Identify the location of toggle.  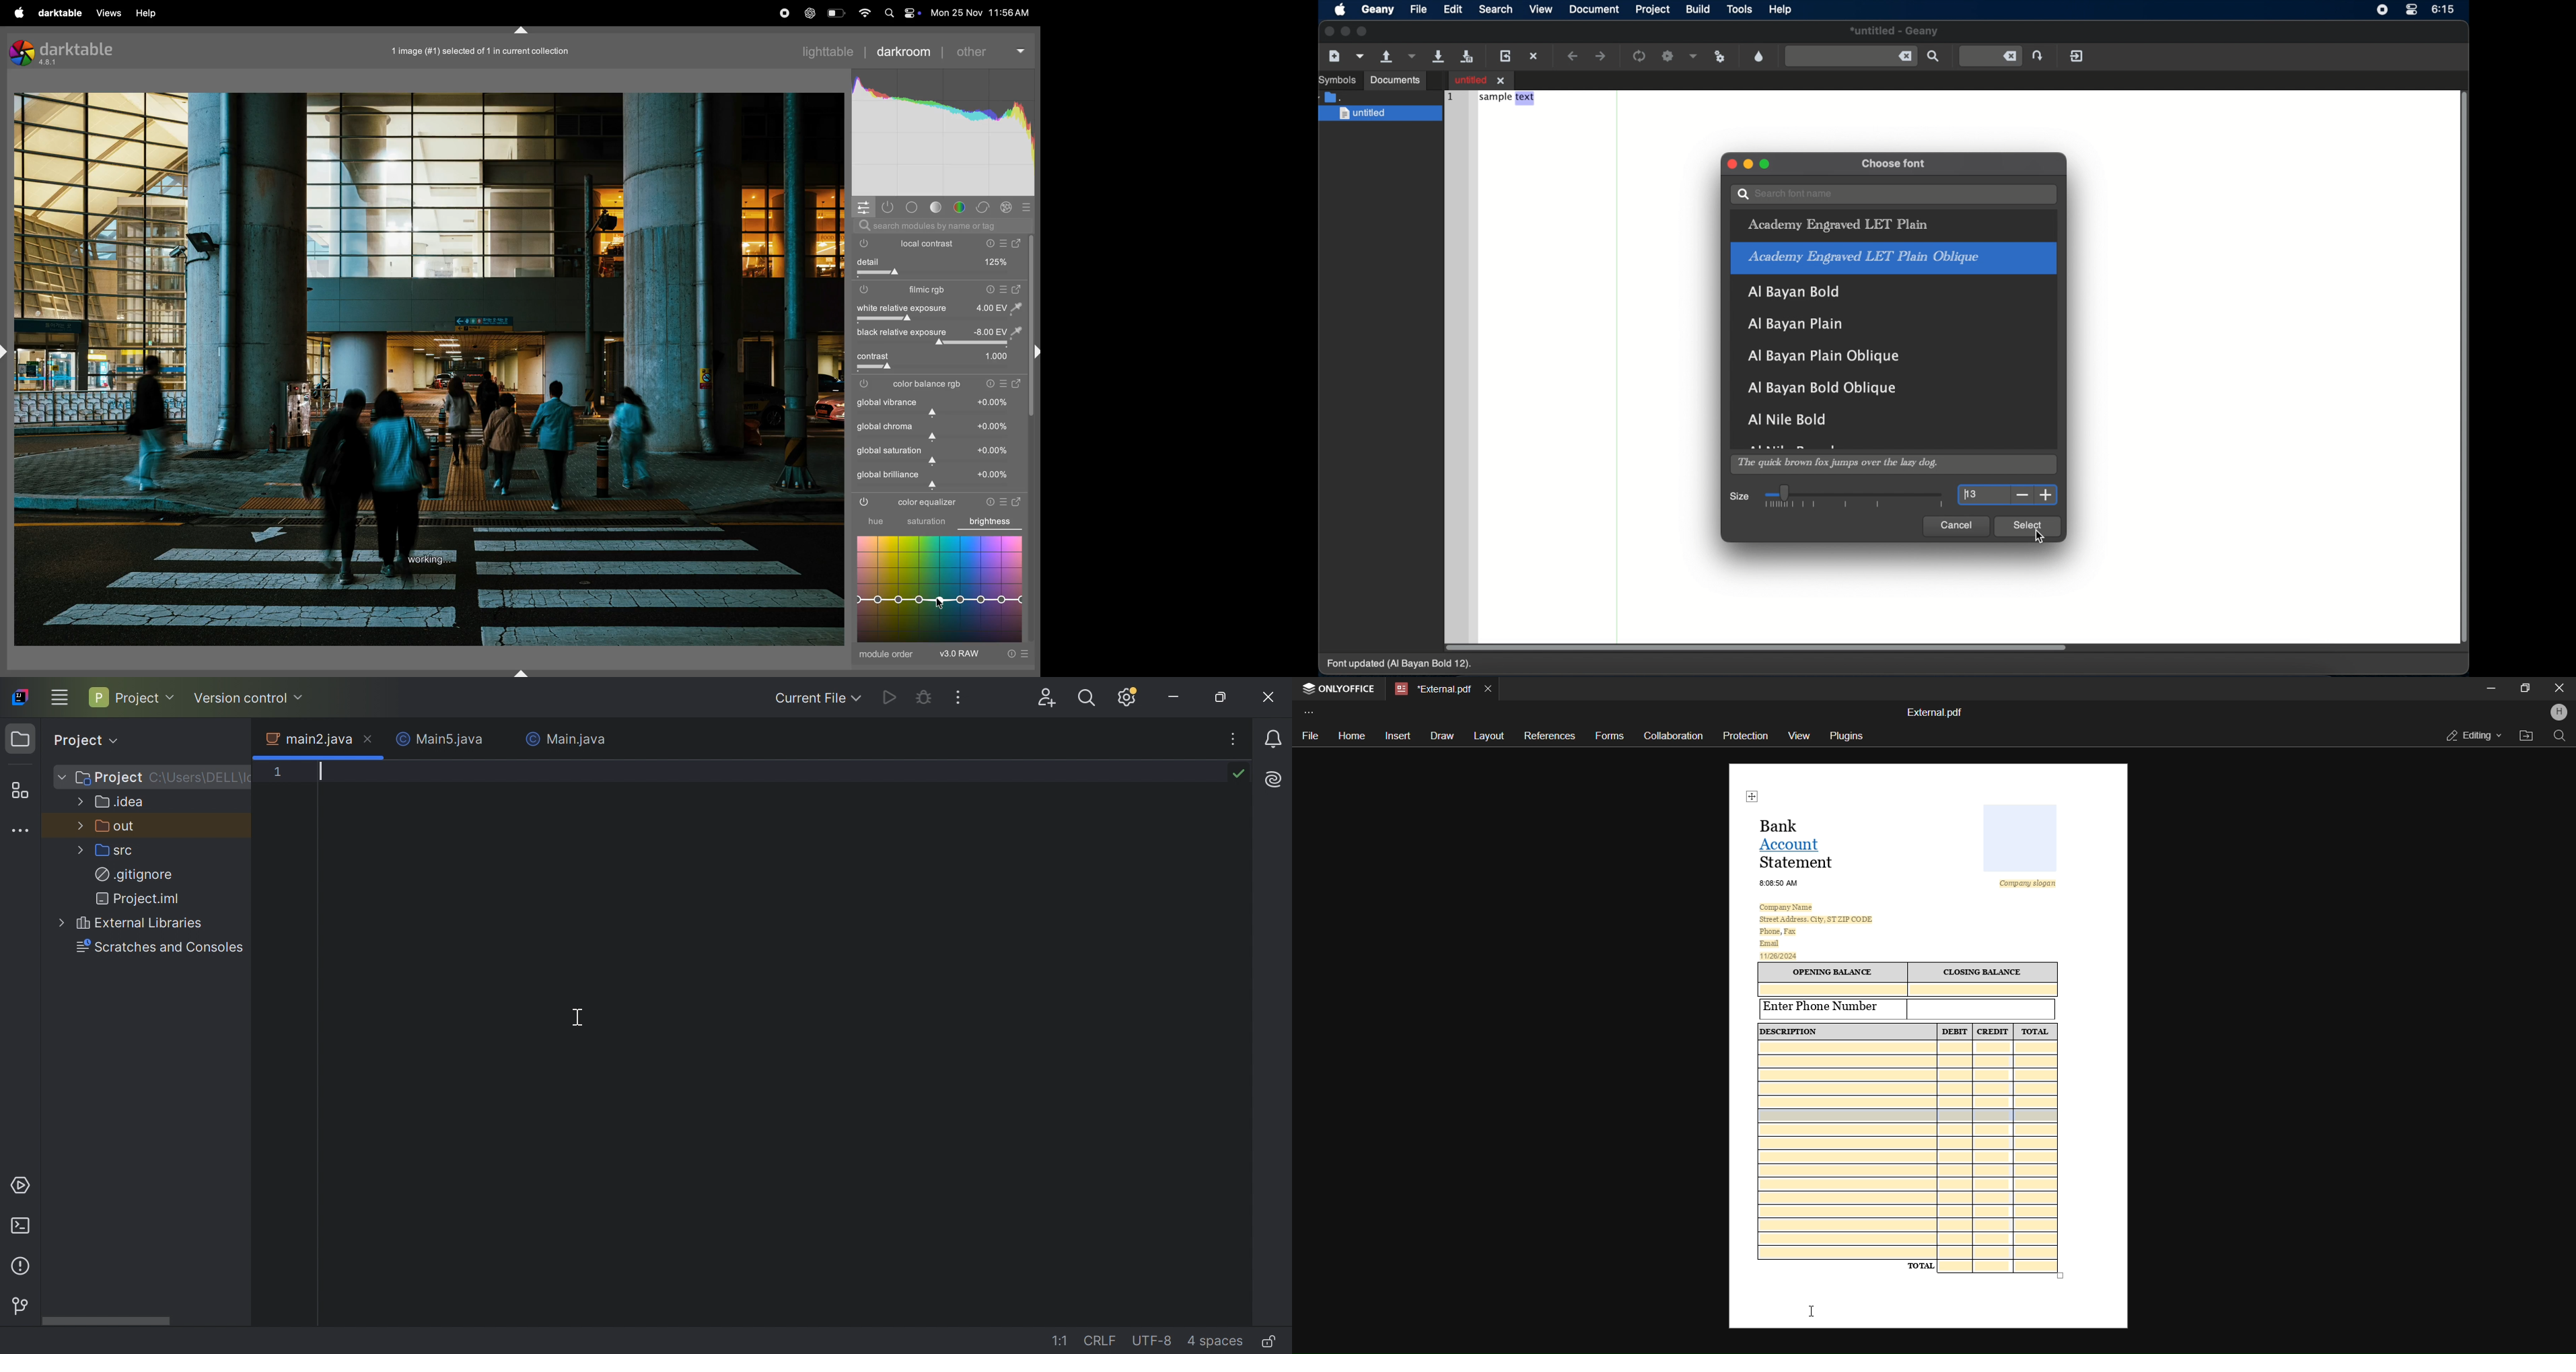
(874, 357).